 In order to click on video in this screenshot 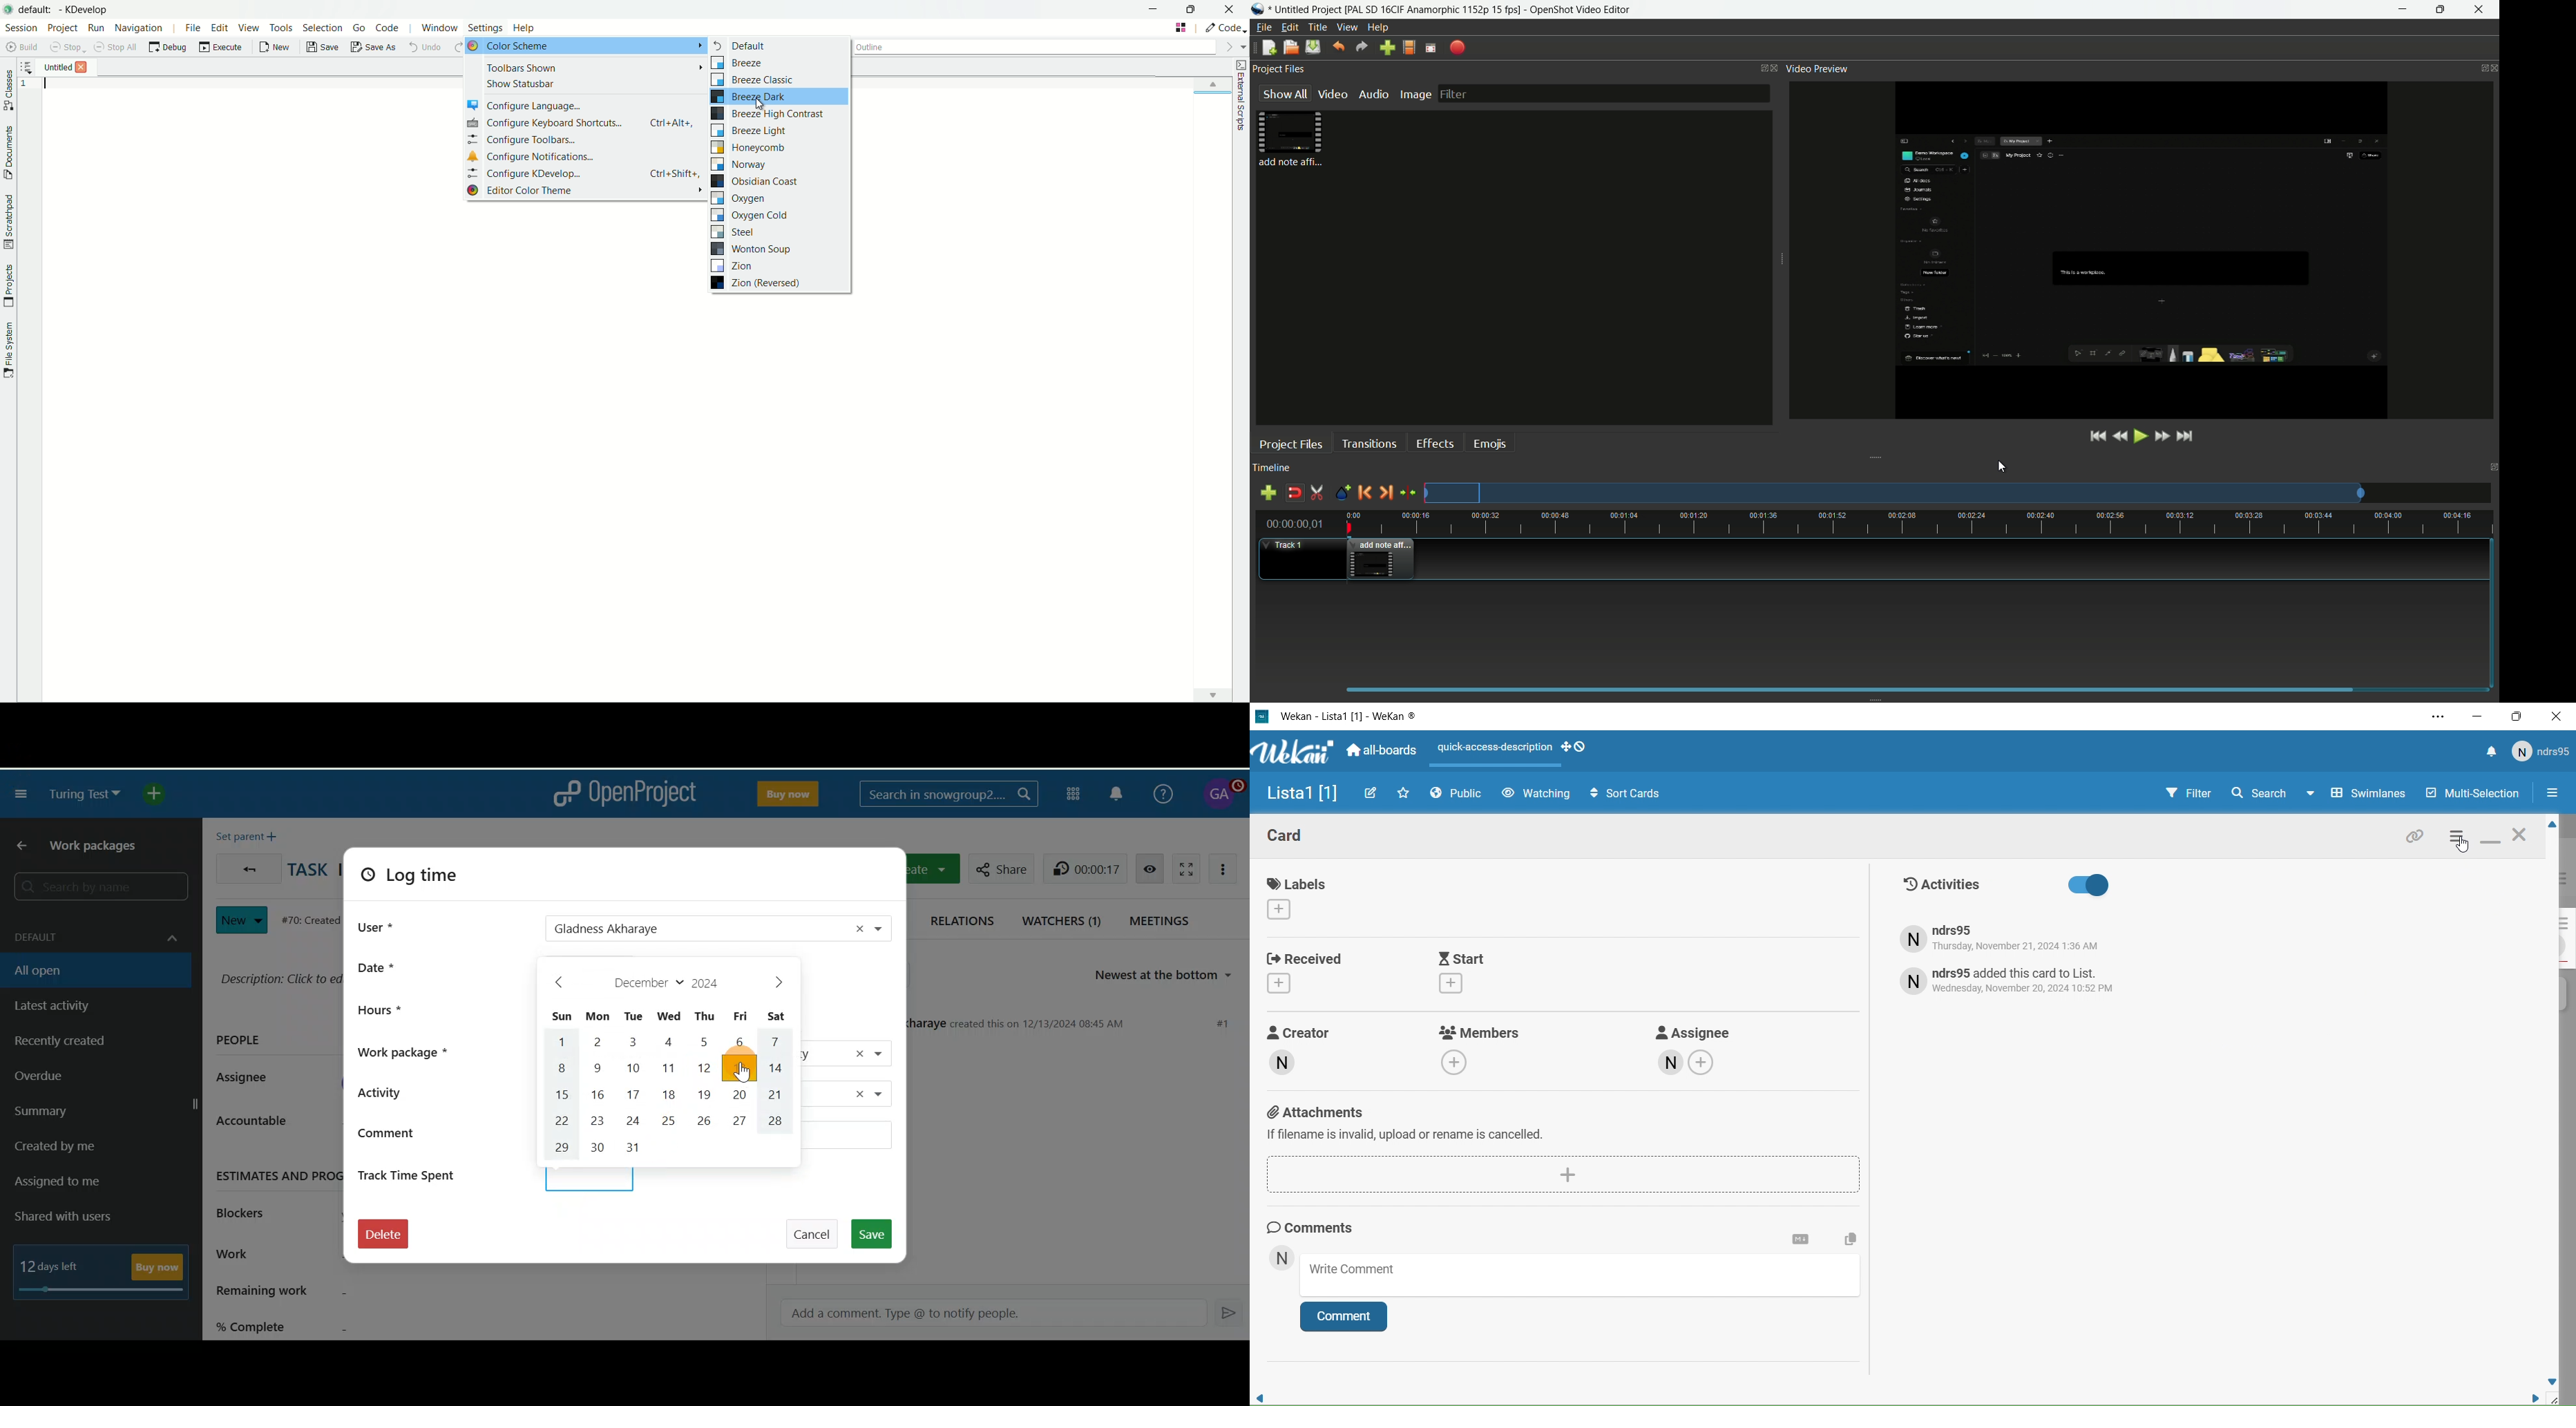, I will do `click(1330, 95)`.